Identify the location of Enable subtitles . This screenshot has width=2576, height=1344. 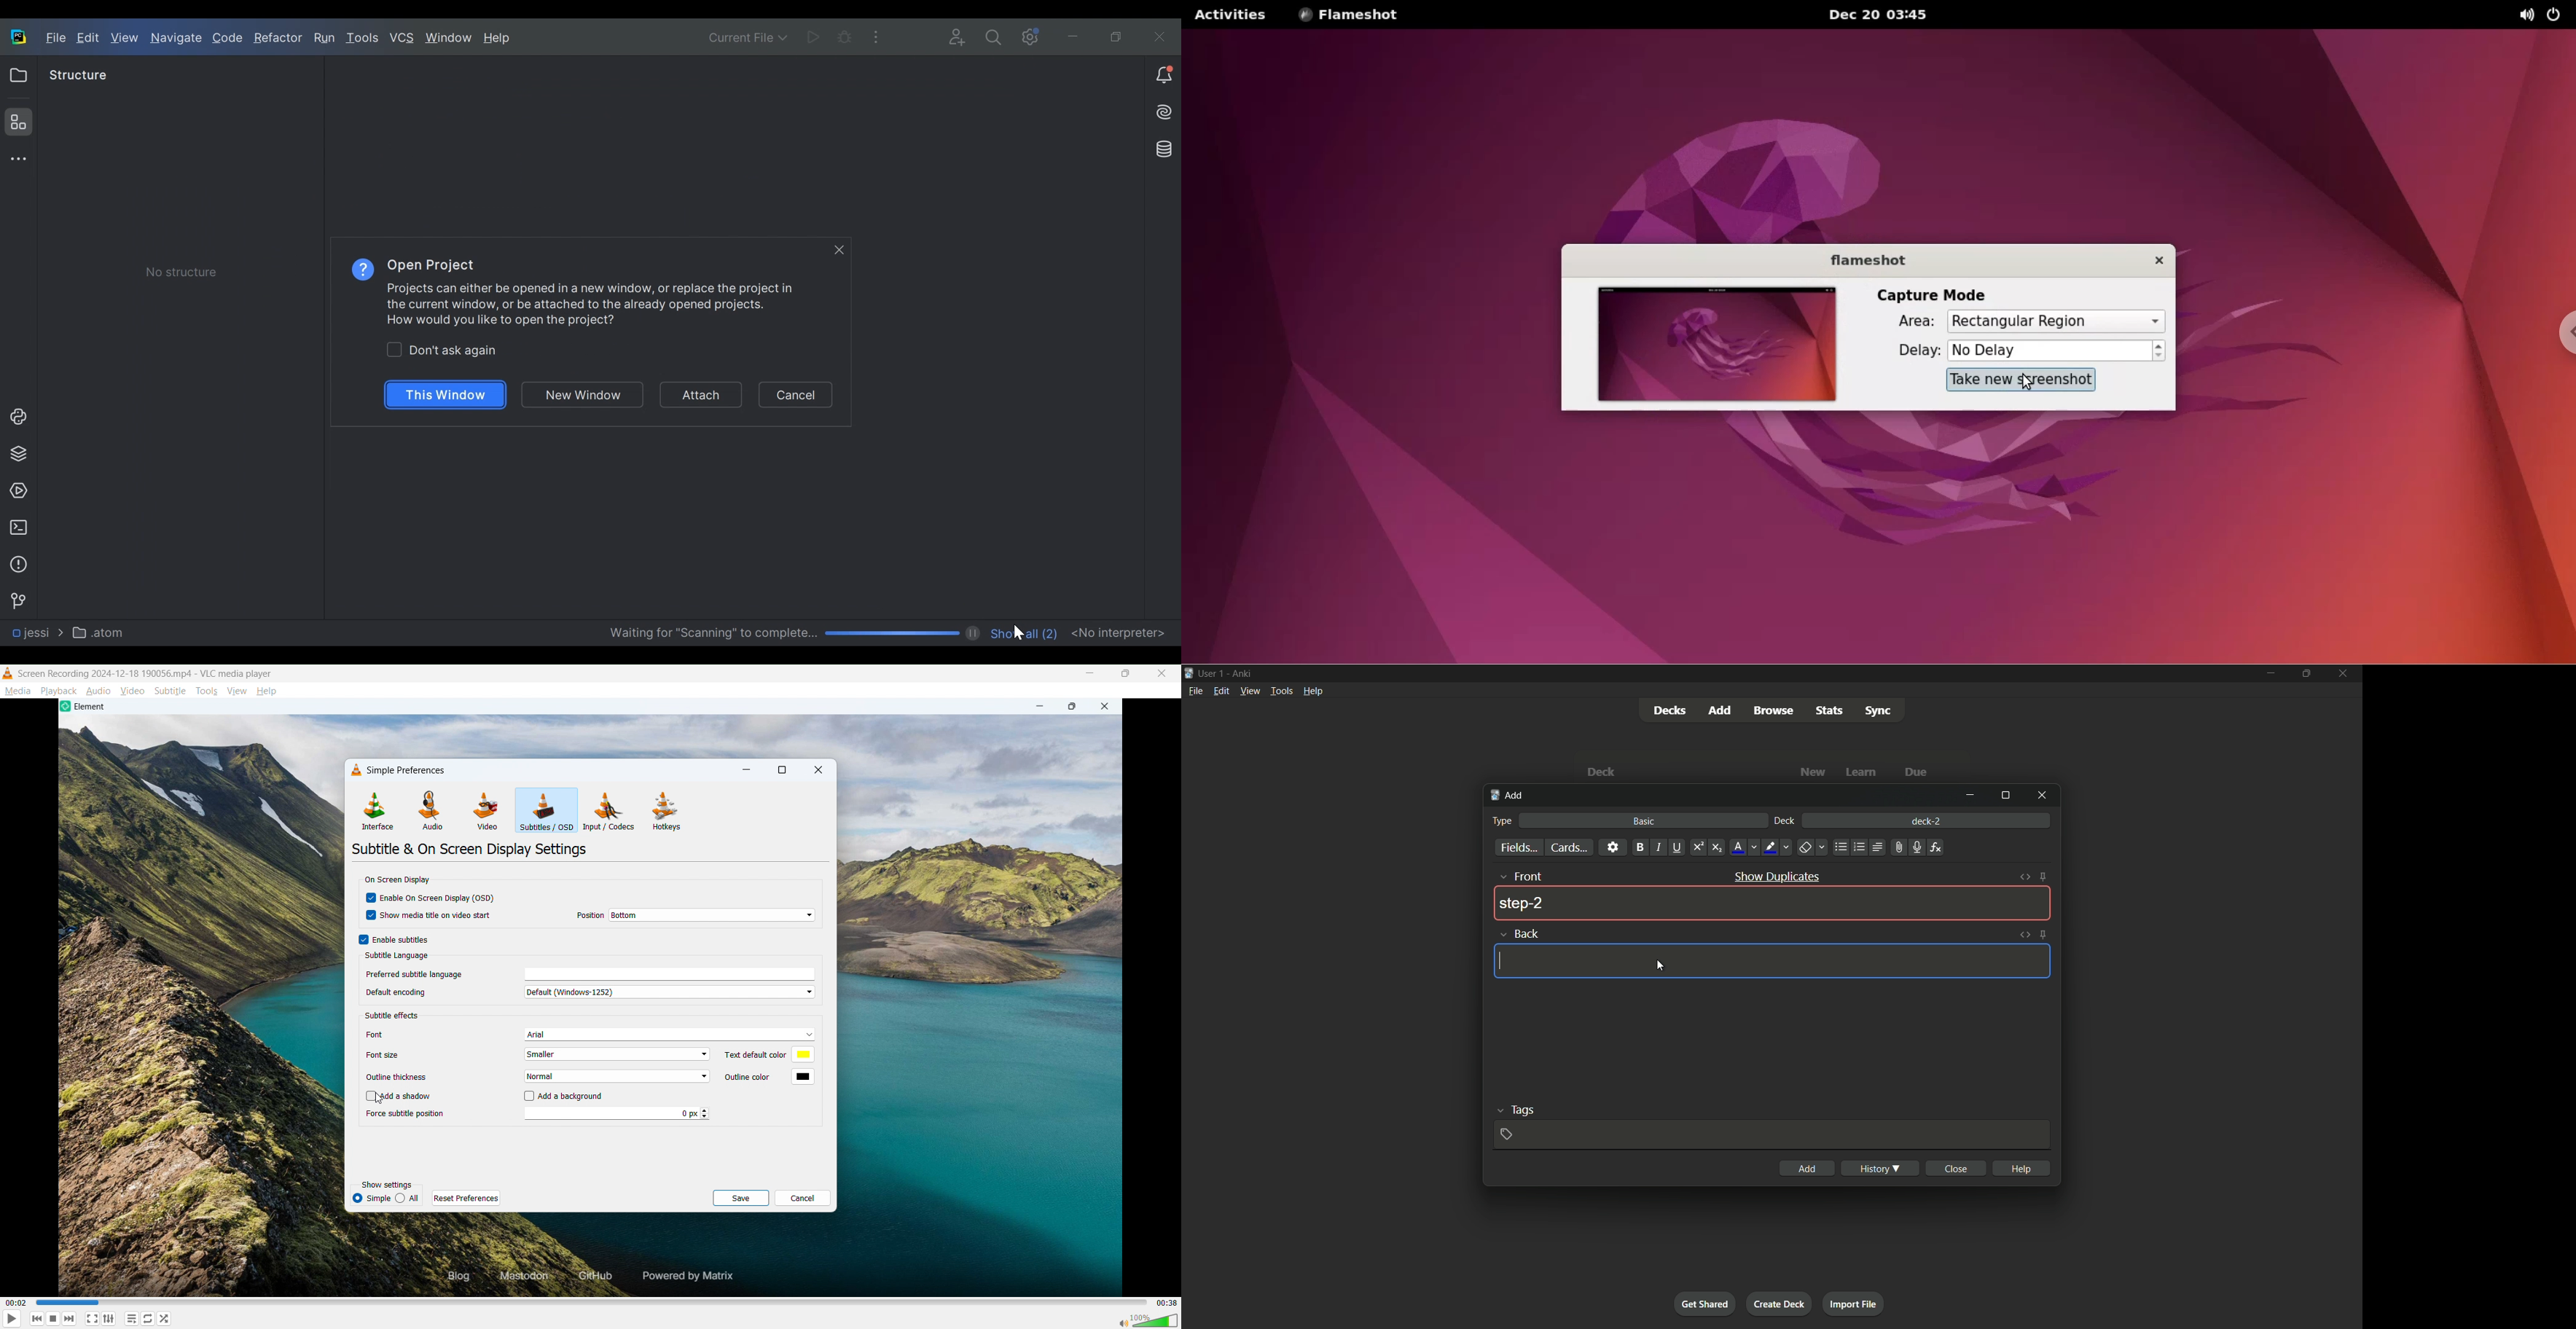
(402, 940).